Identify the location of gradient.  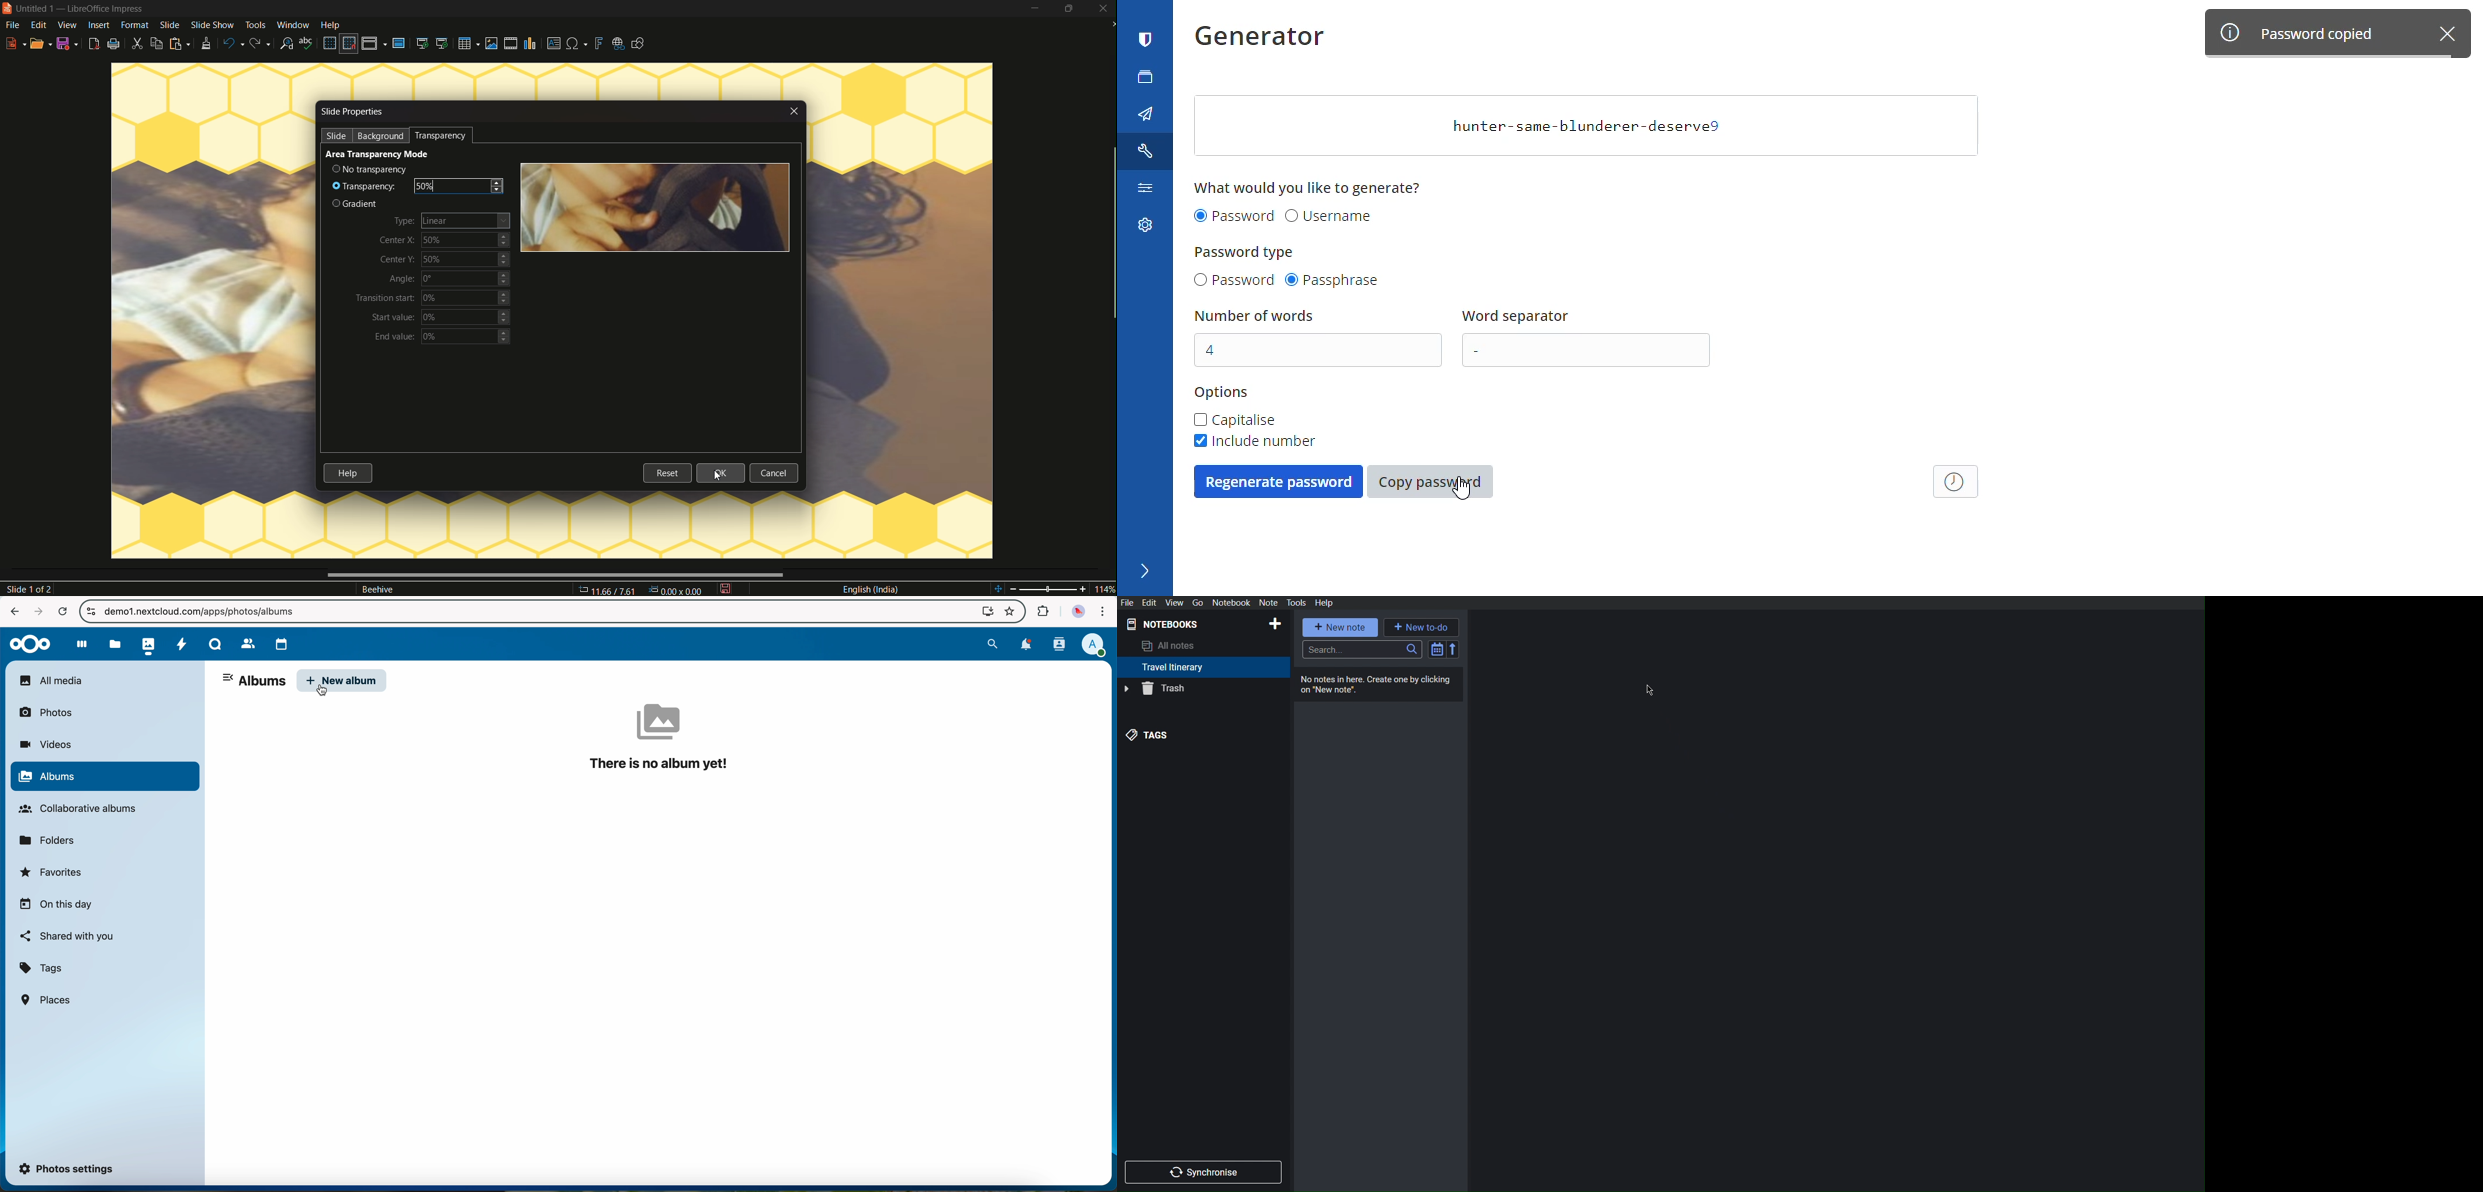
(358, 205).